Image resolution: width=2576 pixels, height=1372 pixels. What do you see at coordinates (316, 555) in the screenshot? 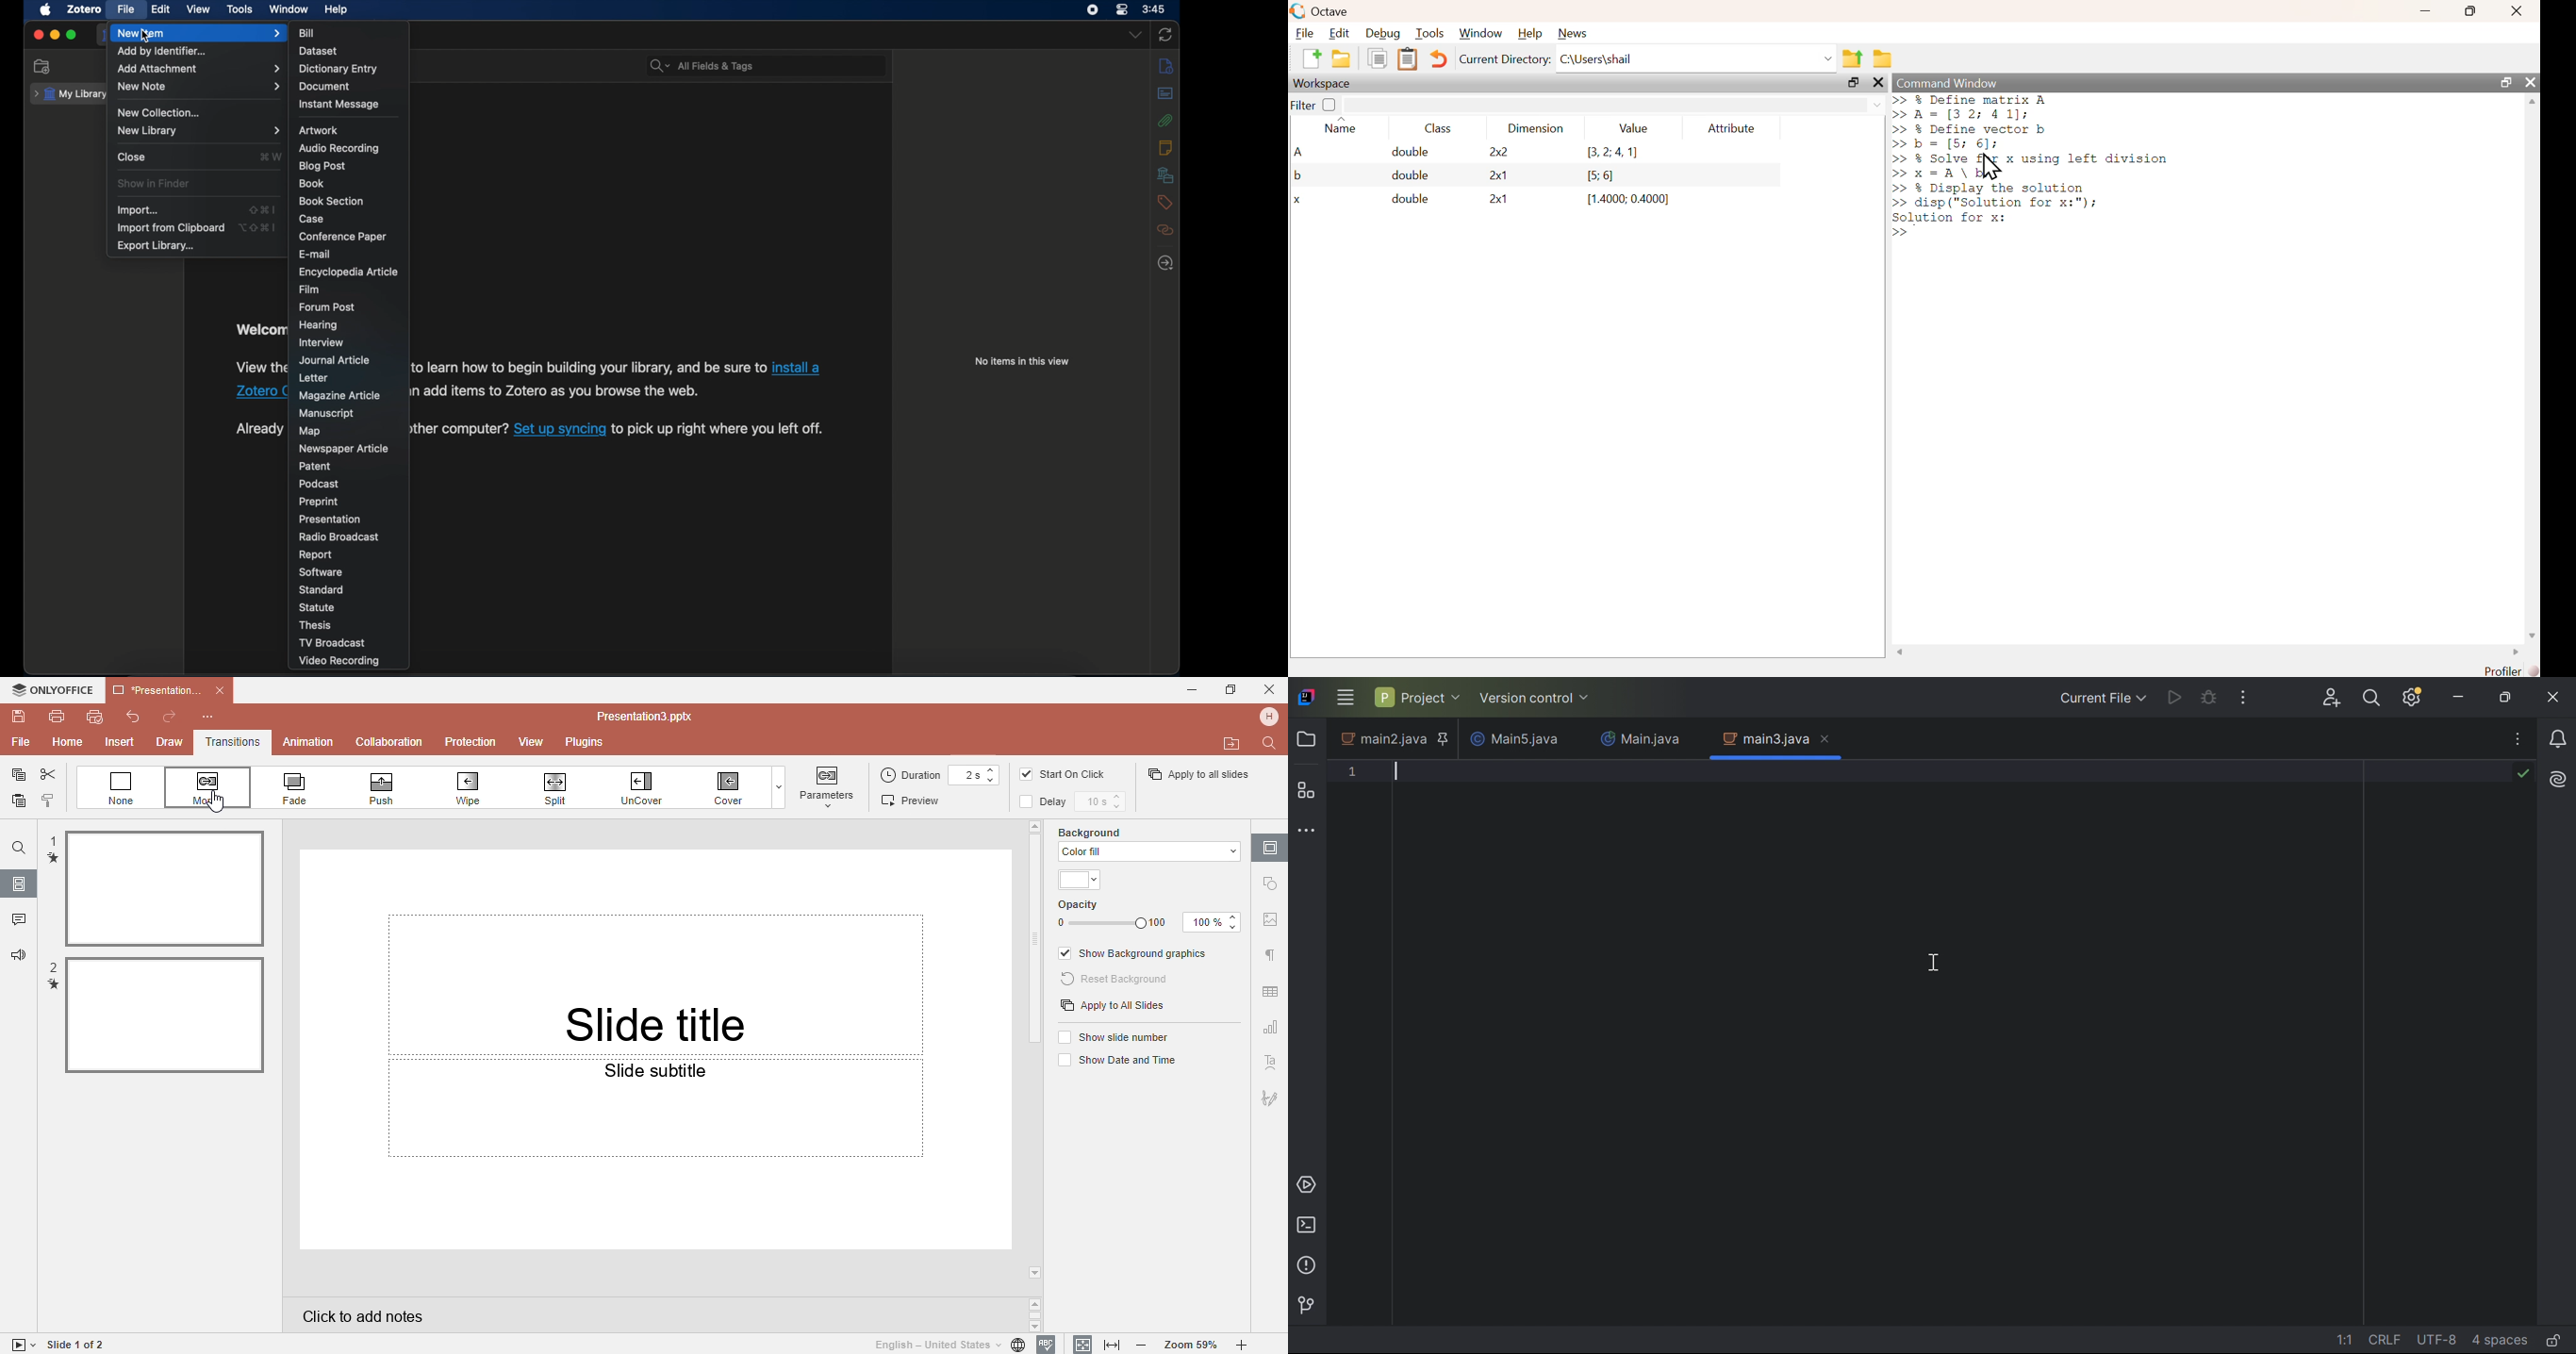
I see `report` at bounding box center [316, 555].